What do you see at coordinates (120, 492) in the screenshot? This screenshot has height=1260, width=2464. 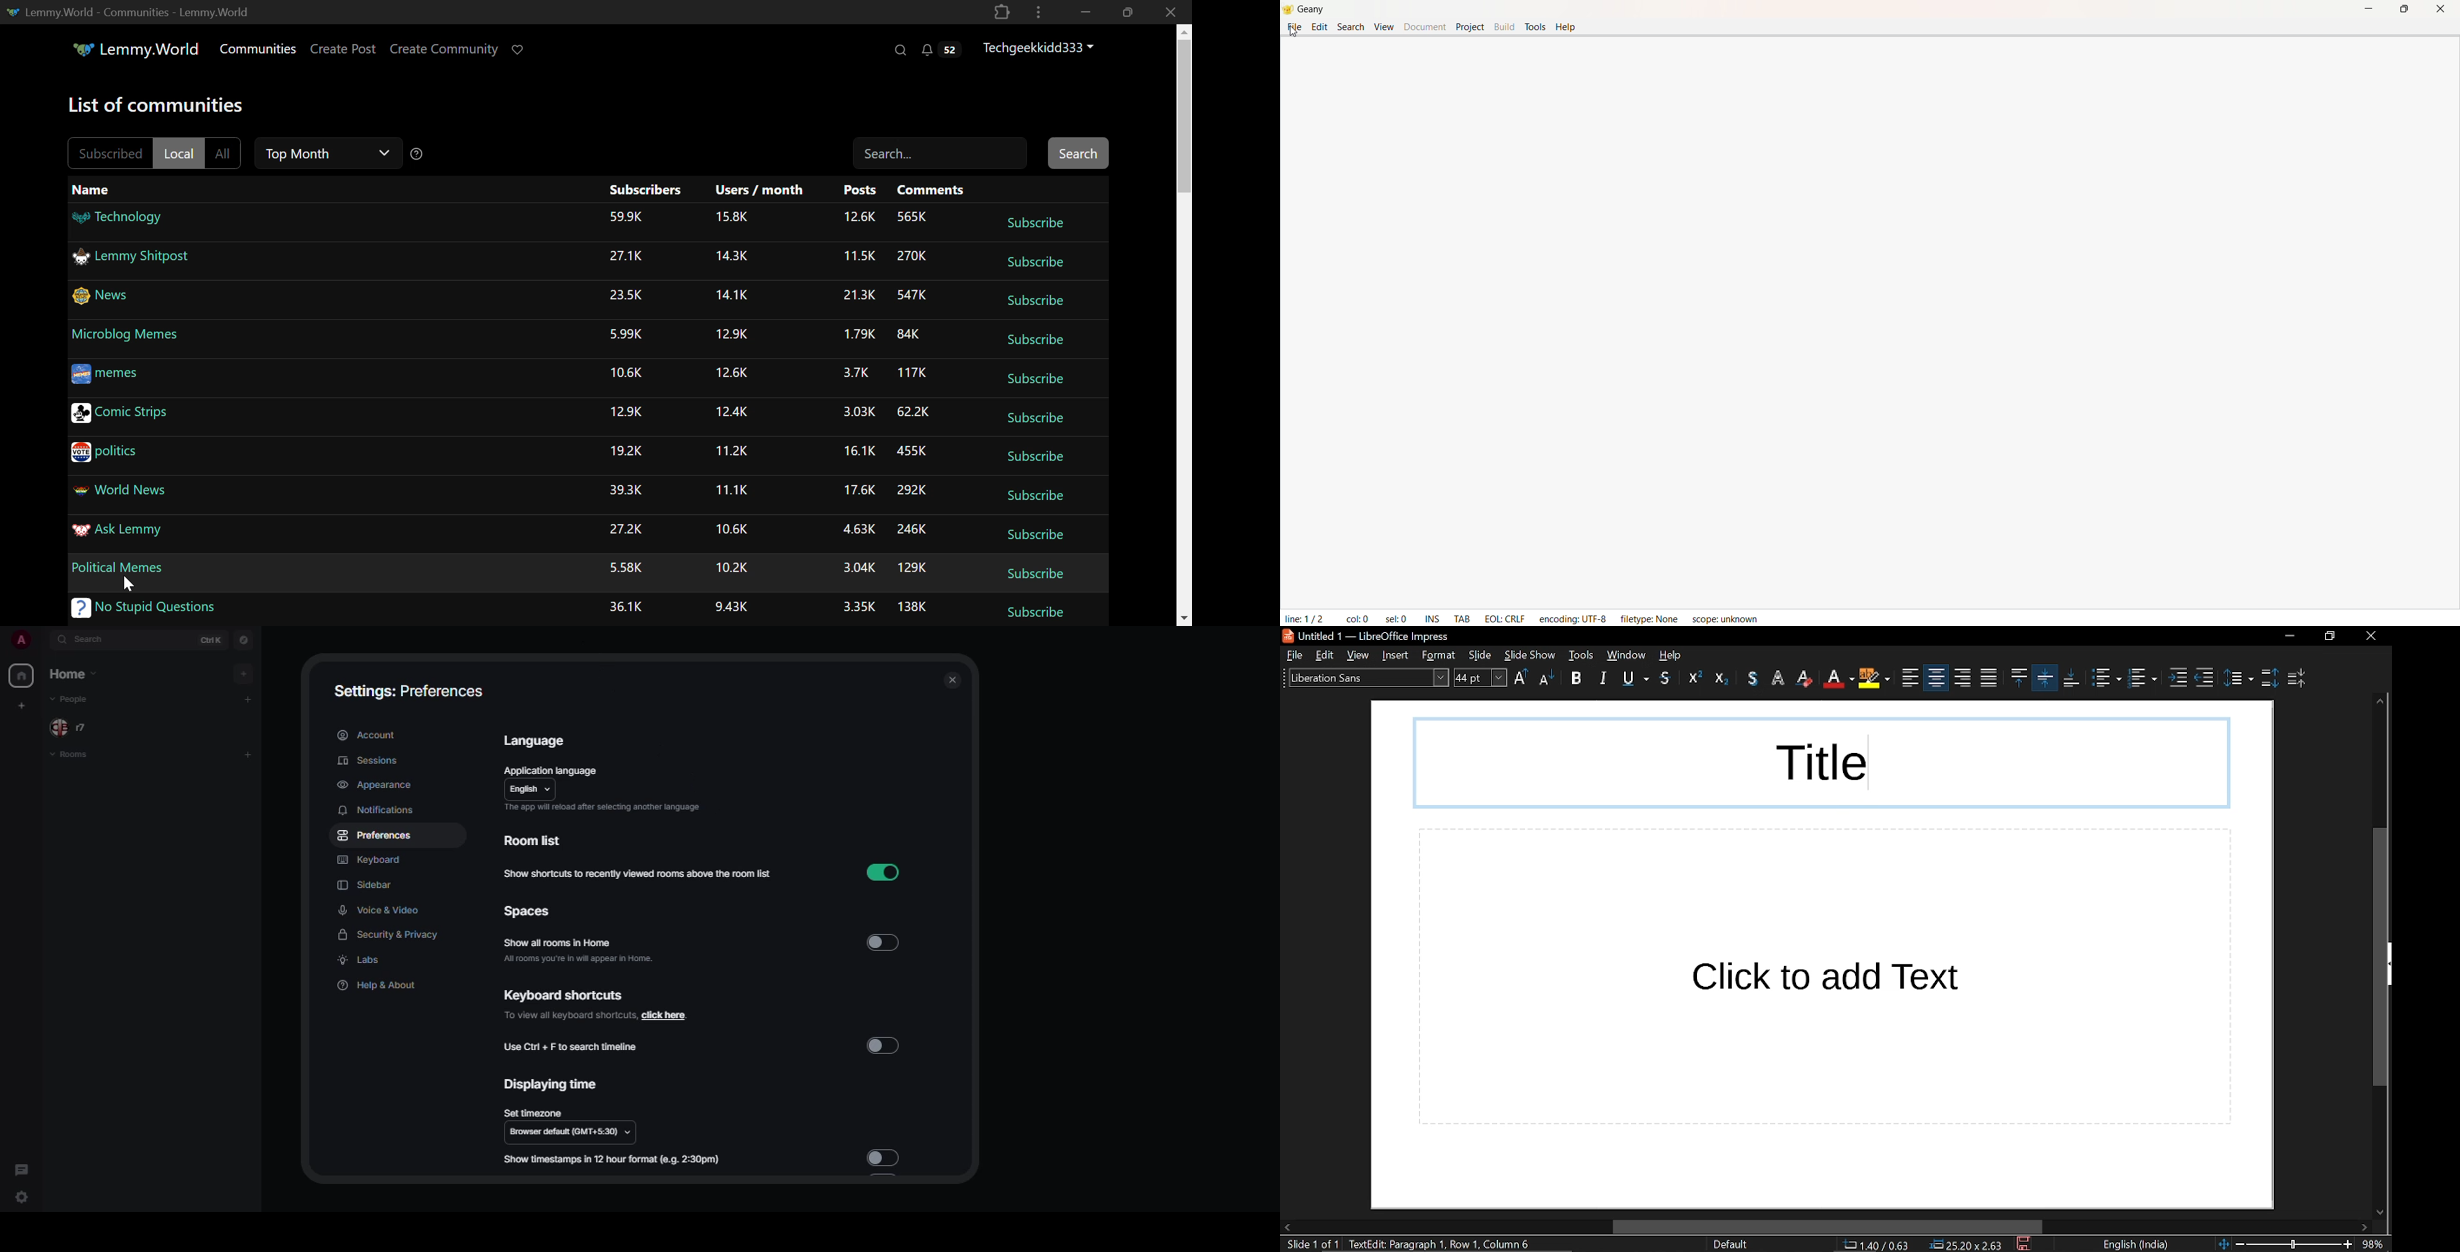 I see `World News` at bounding box center [120, 492].